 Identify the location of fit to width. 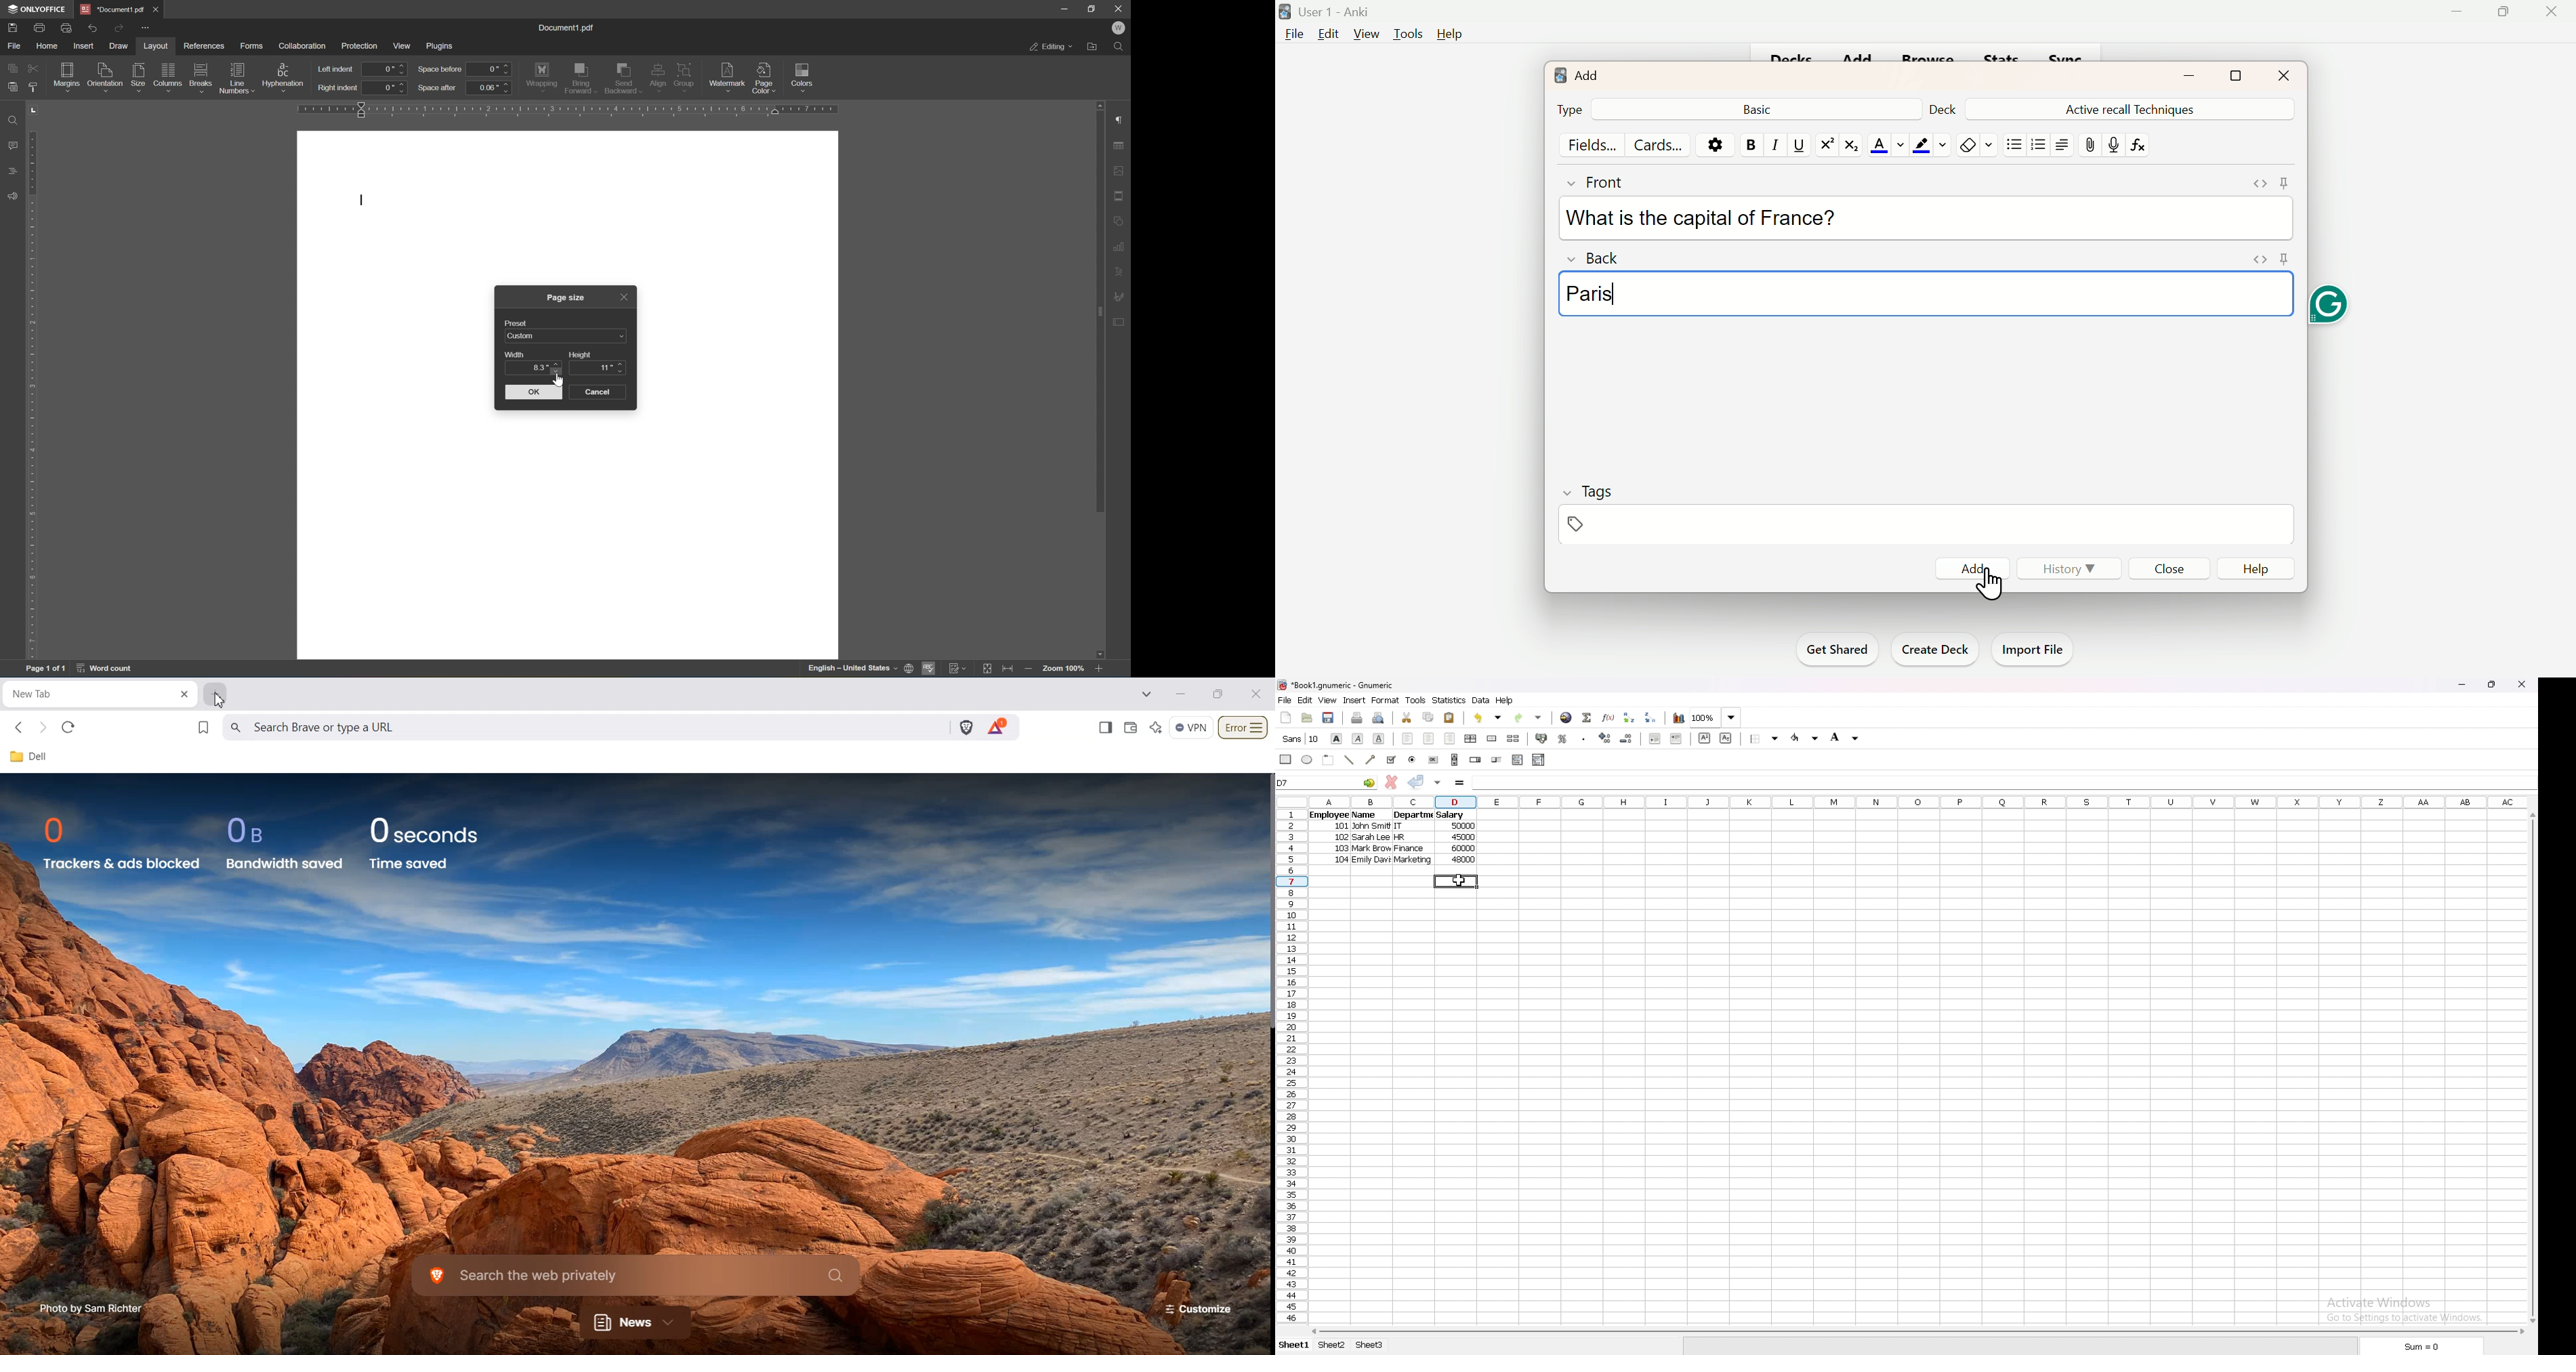
(1011, 669).